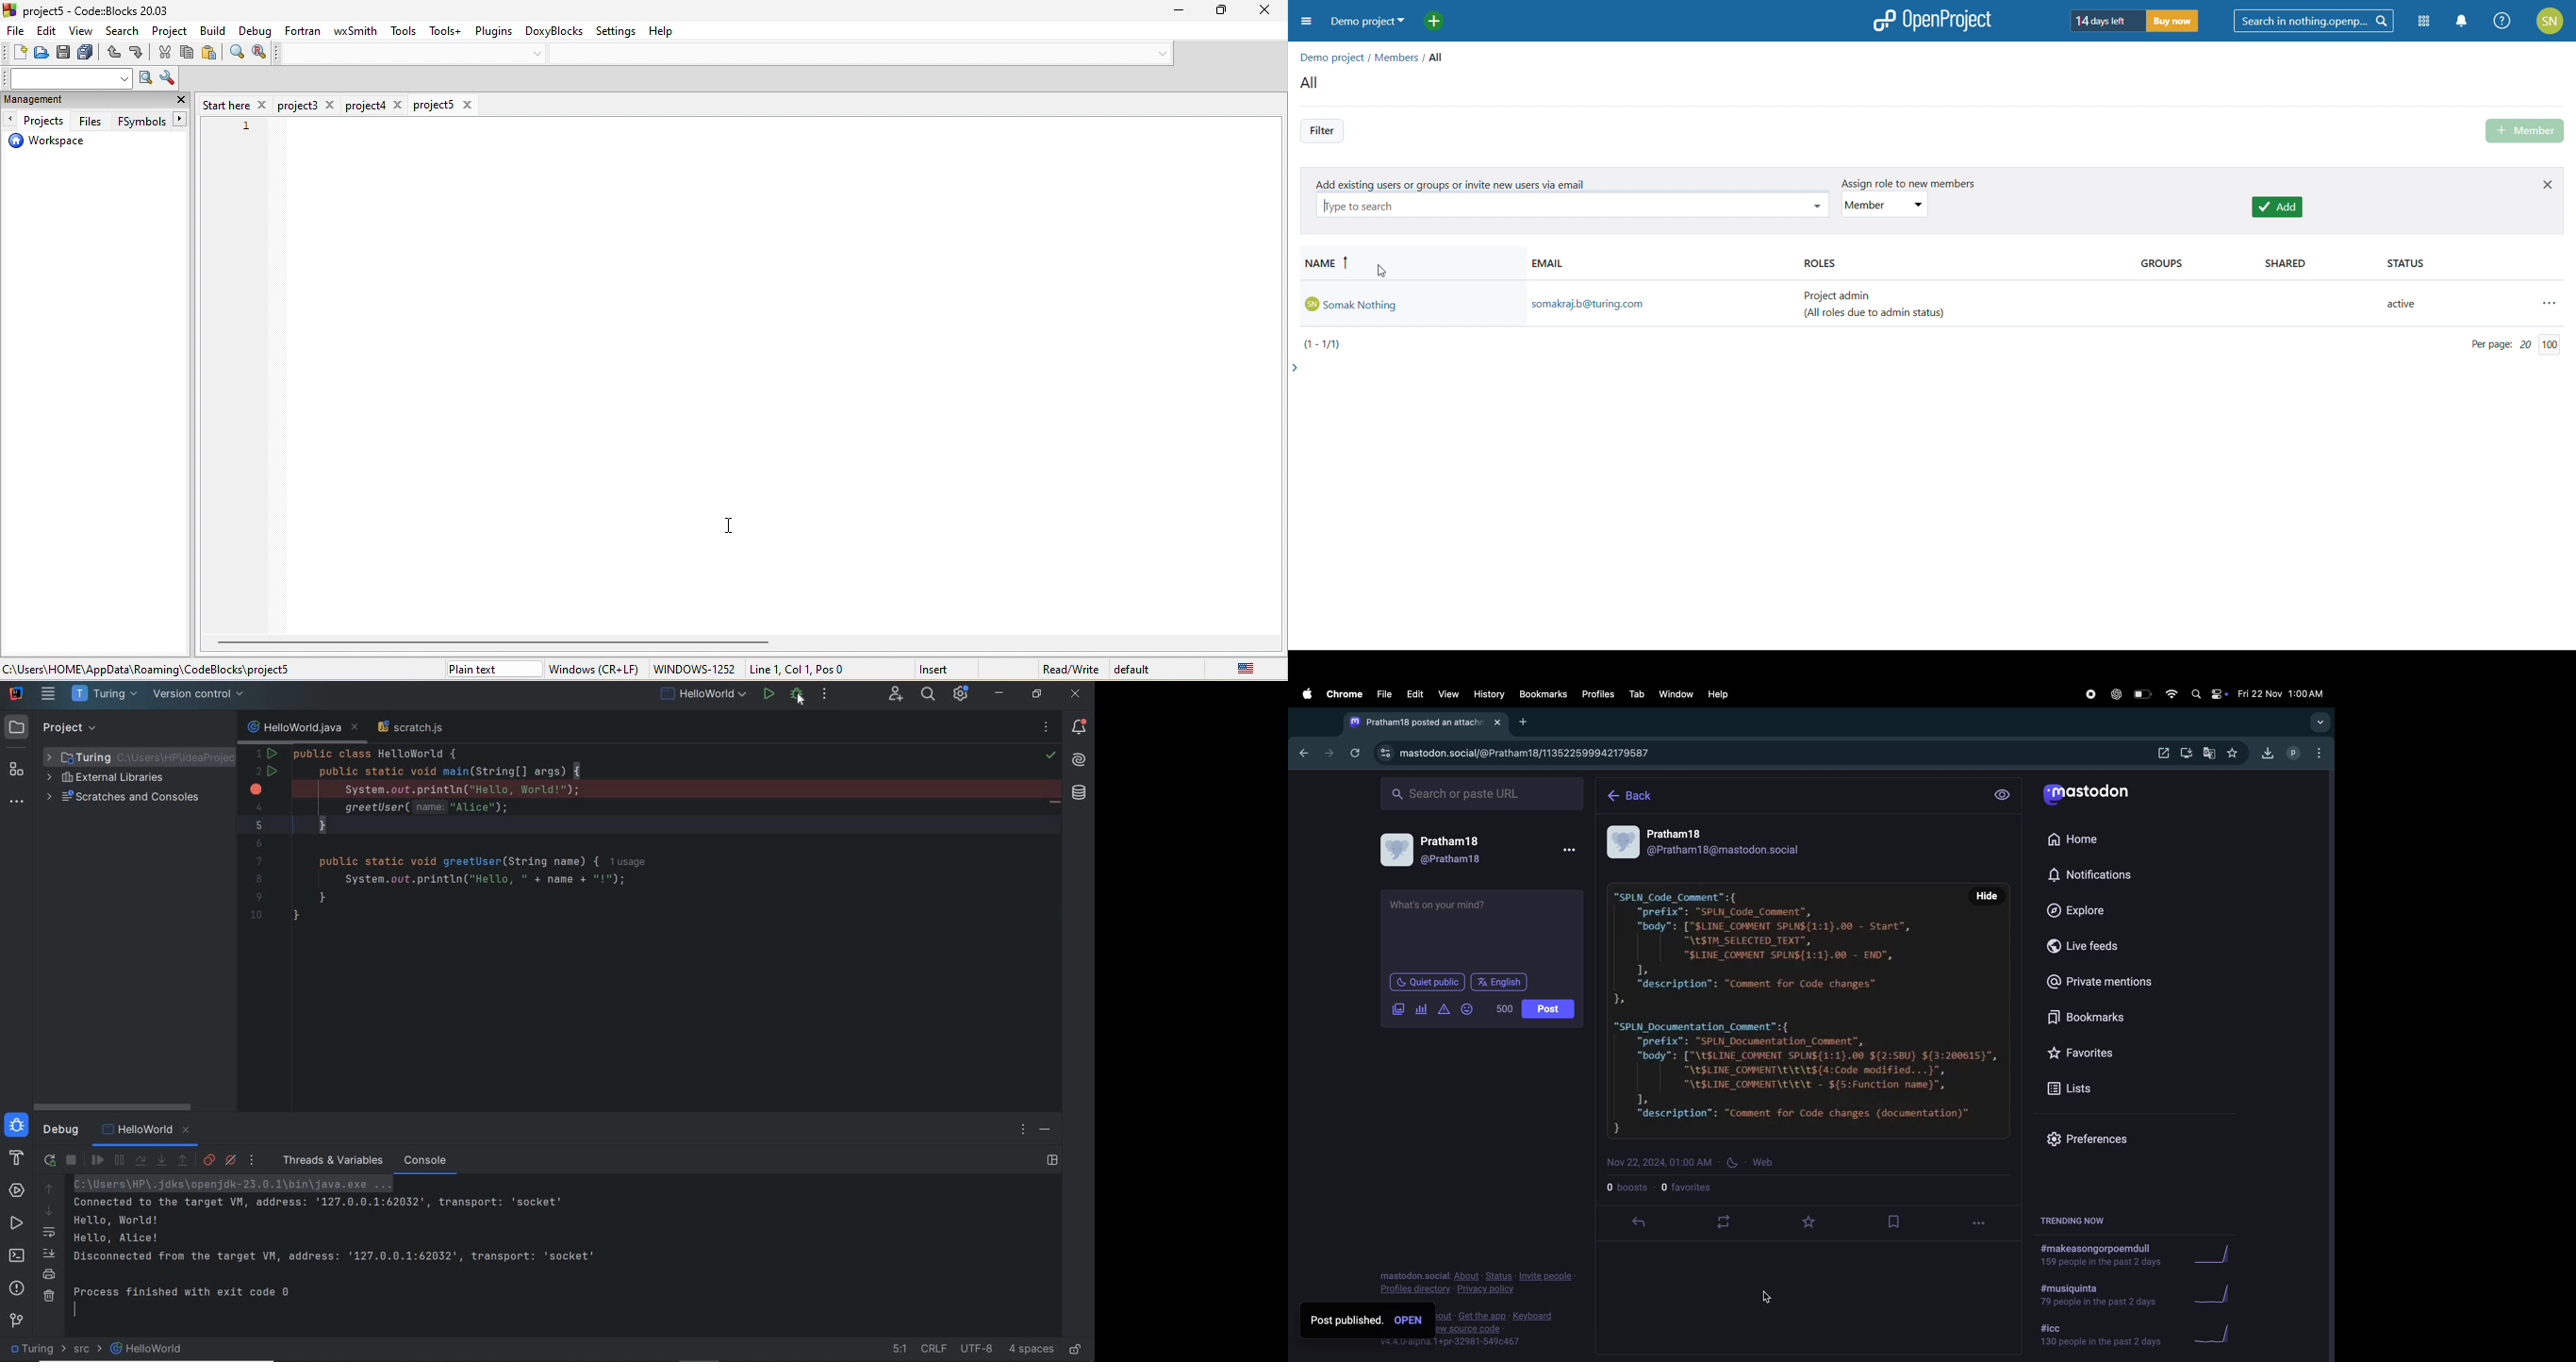  What do you see at coordinates (1489, 695) in the screenshot?
I see `history` at bounding box center [1489, 695].